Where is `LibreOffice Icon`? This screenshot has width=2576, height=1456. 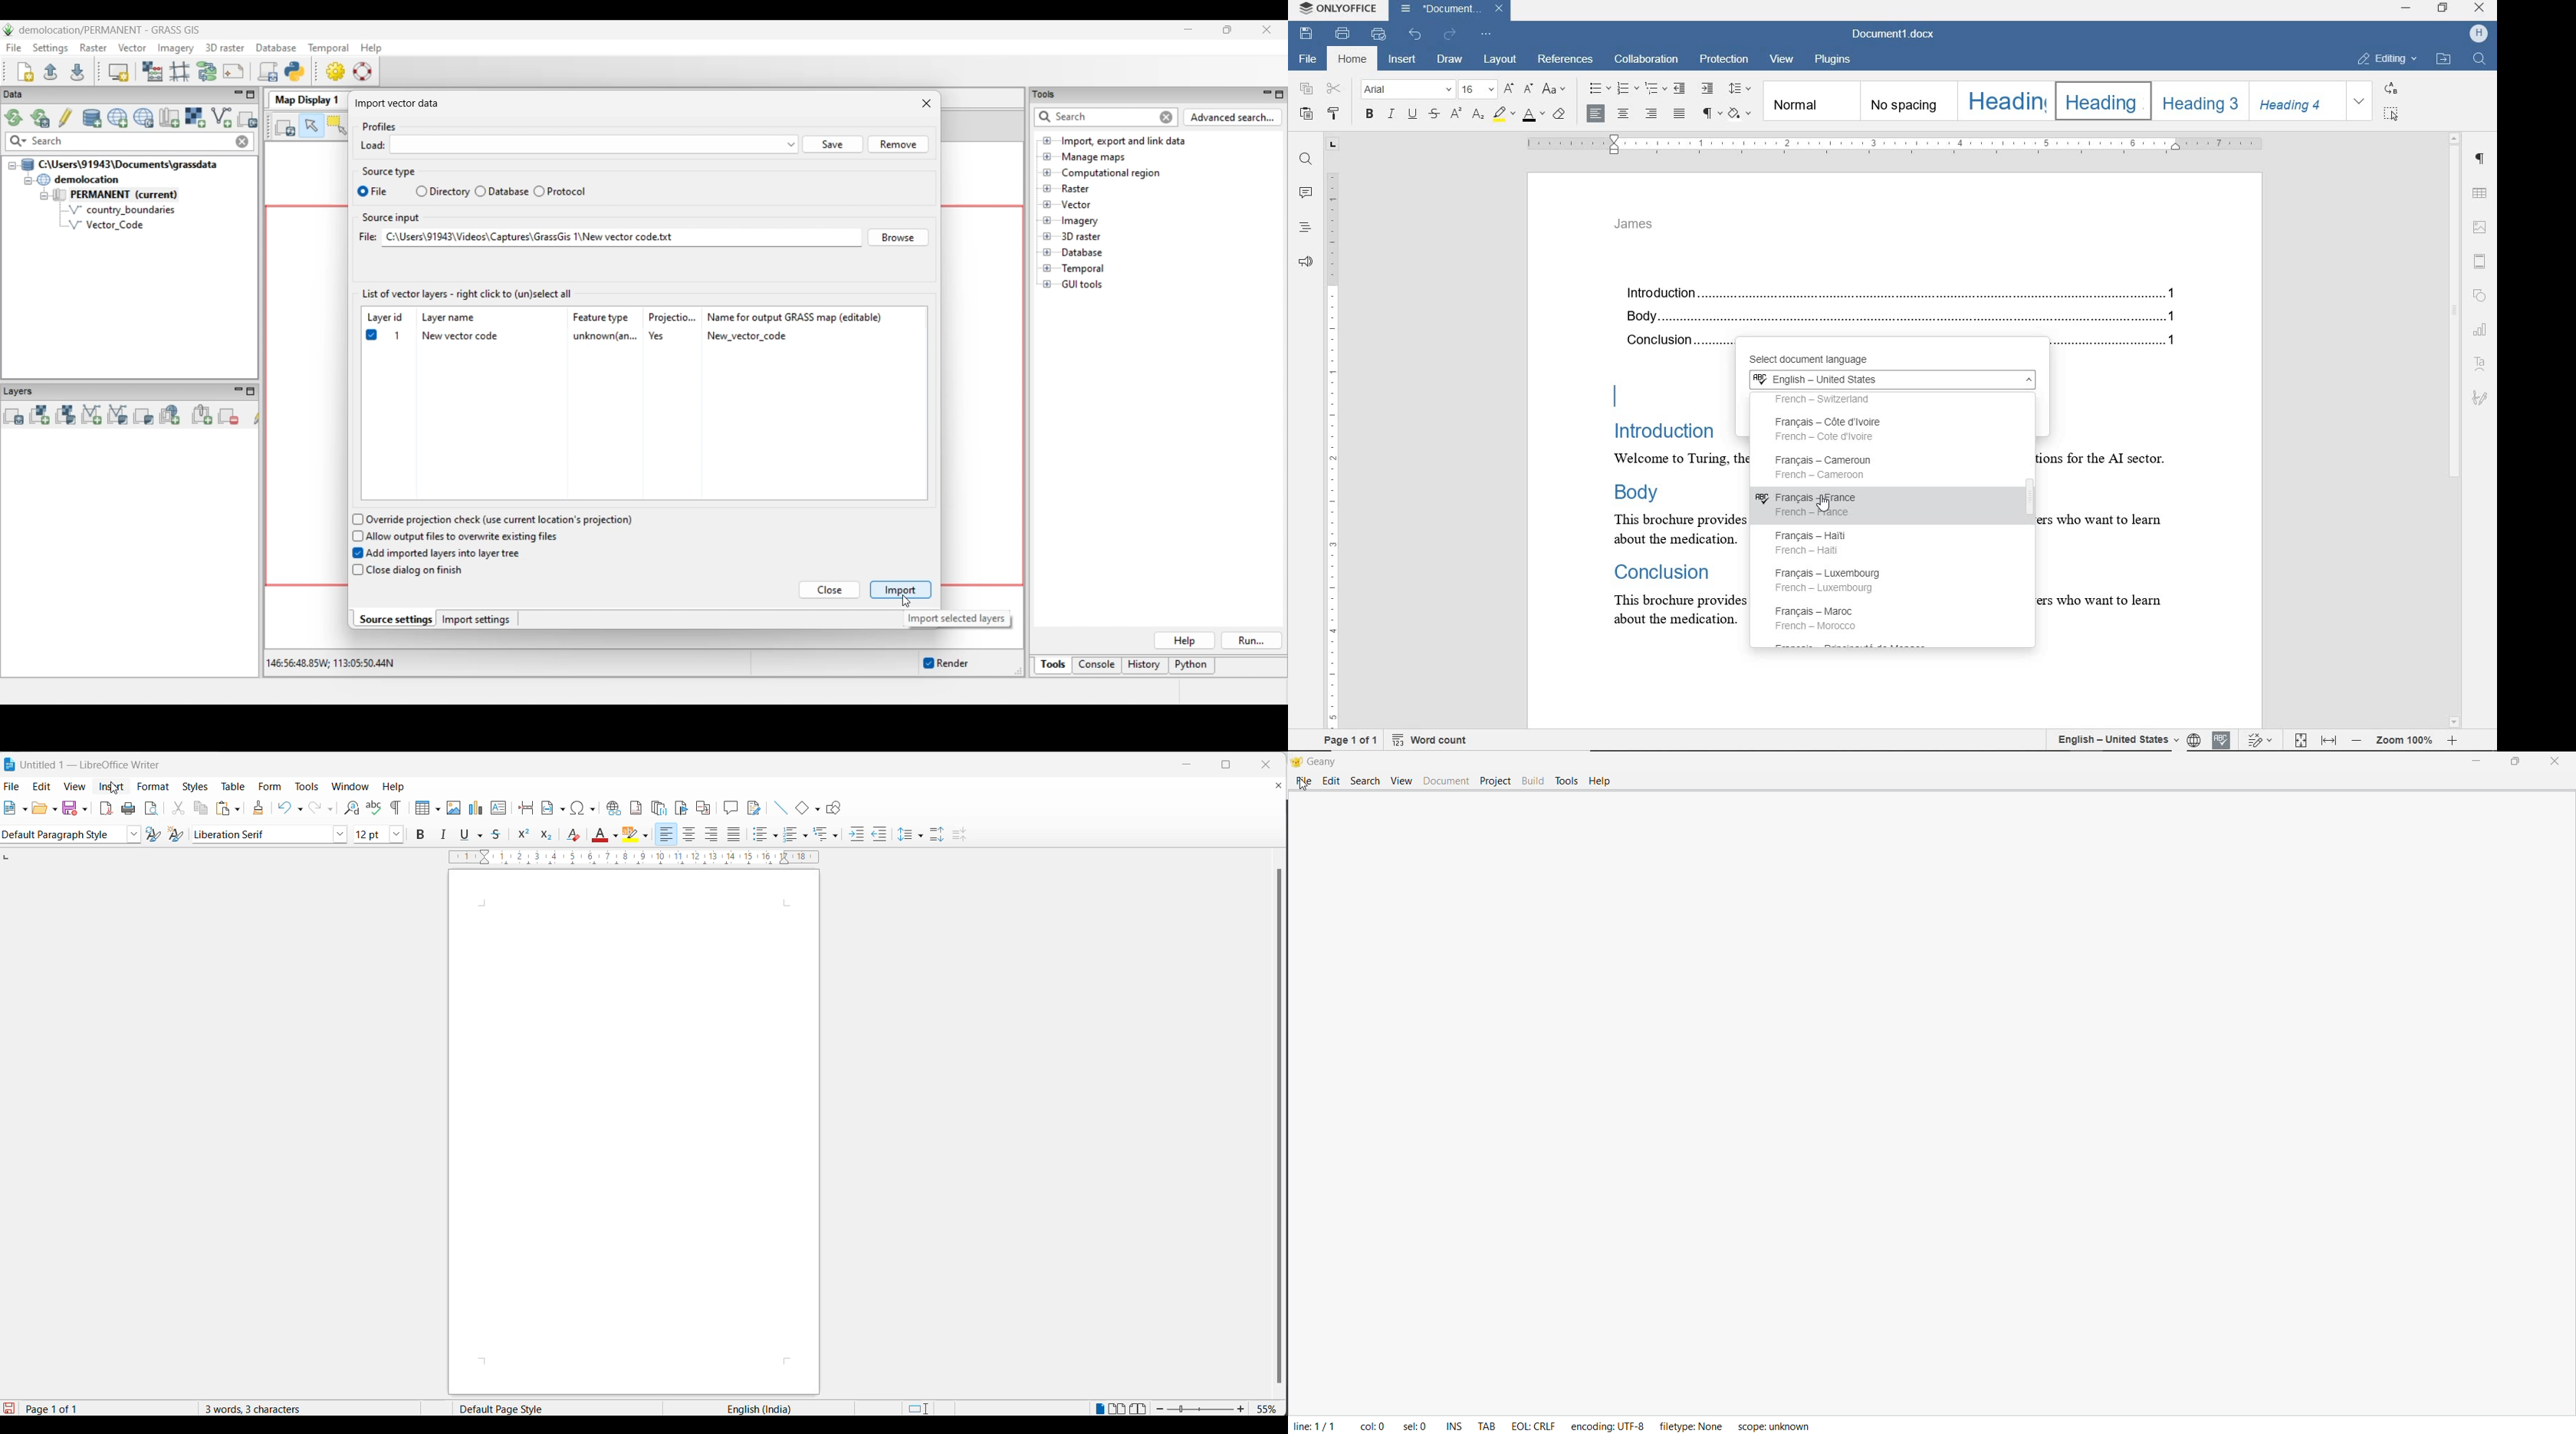 LibreOffice Icon is located at coordinates (9, 763).